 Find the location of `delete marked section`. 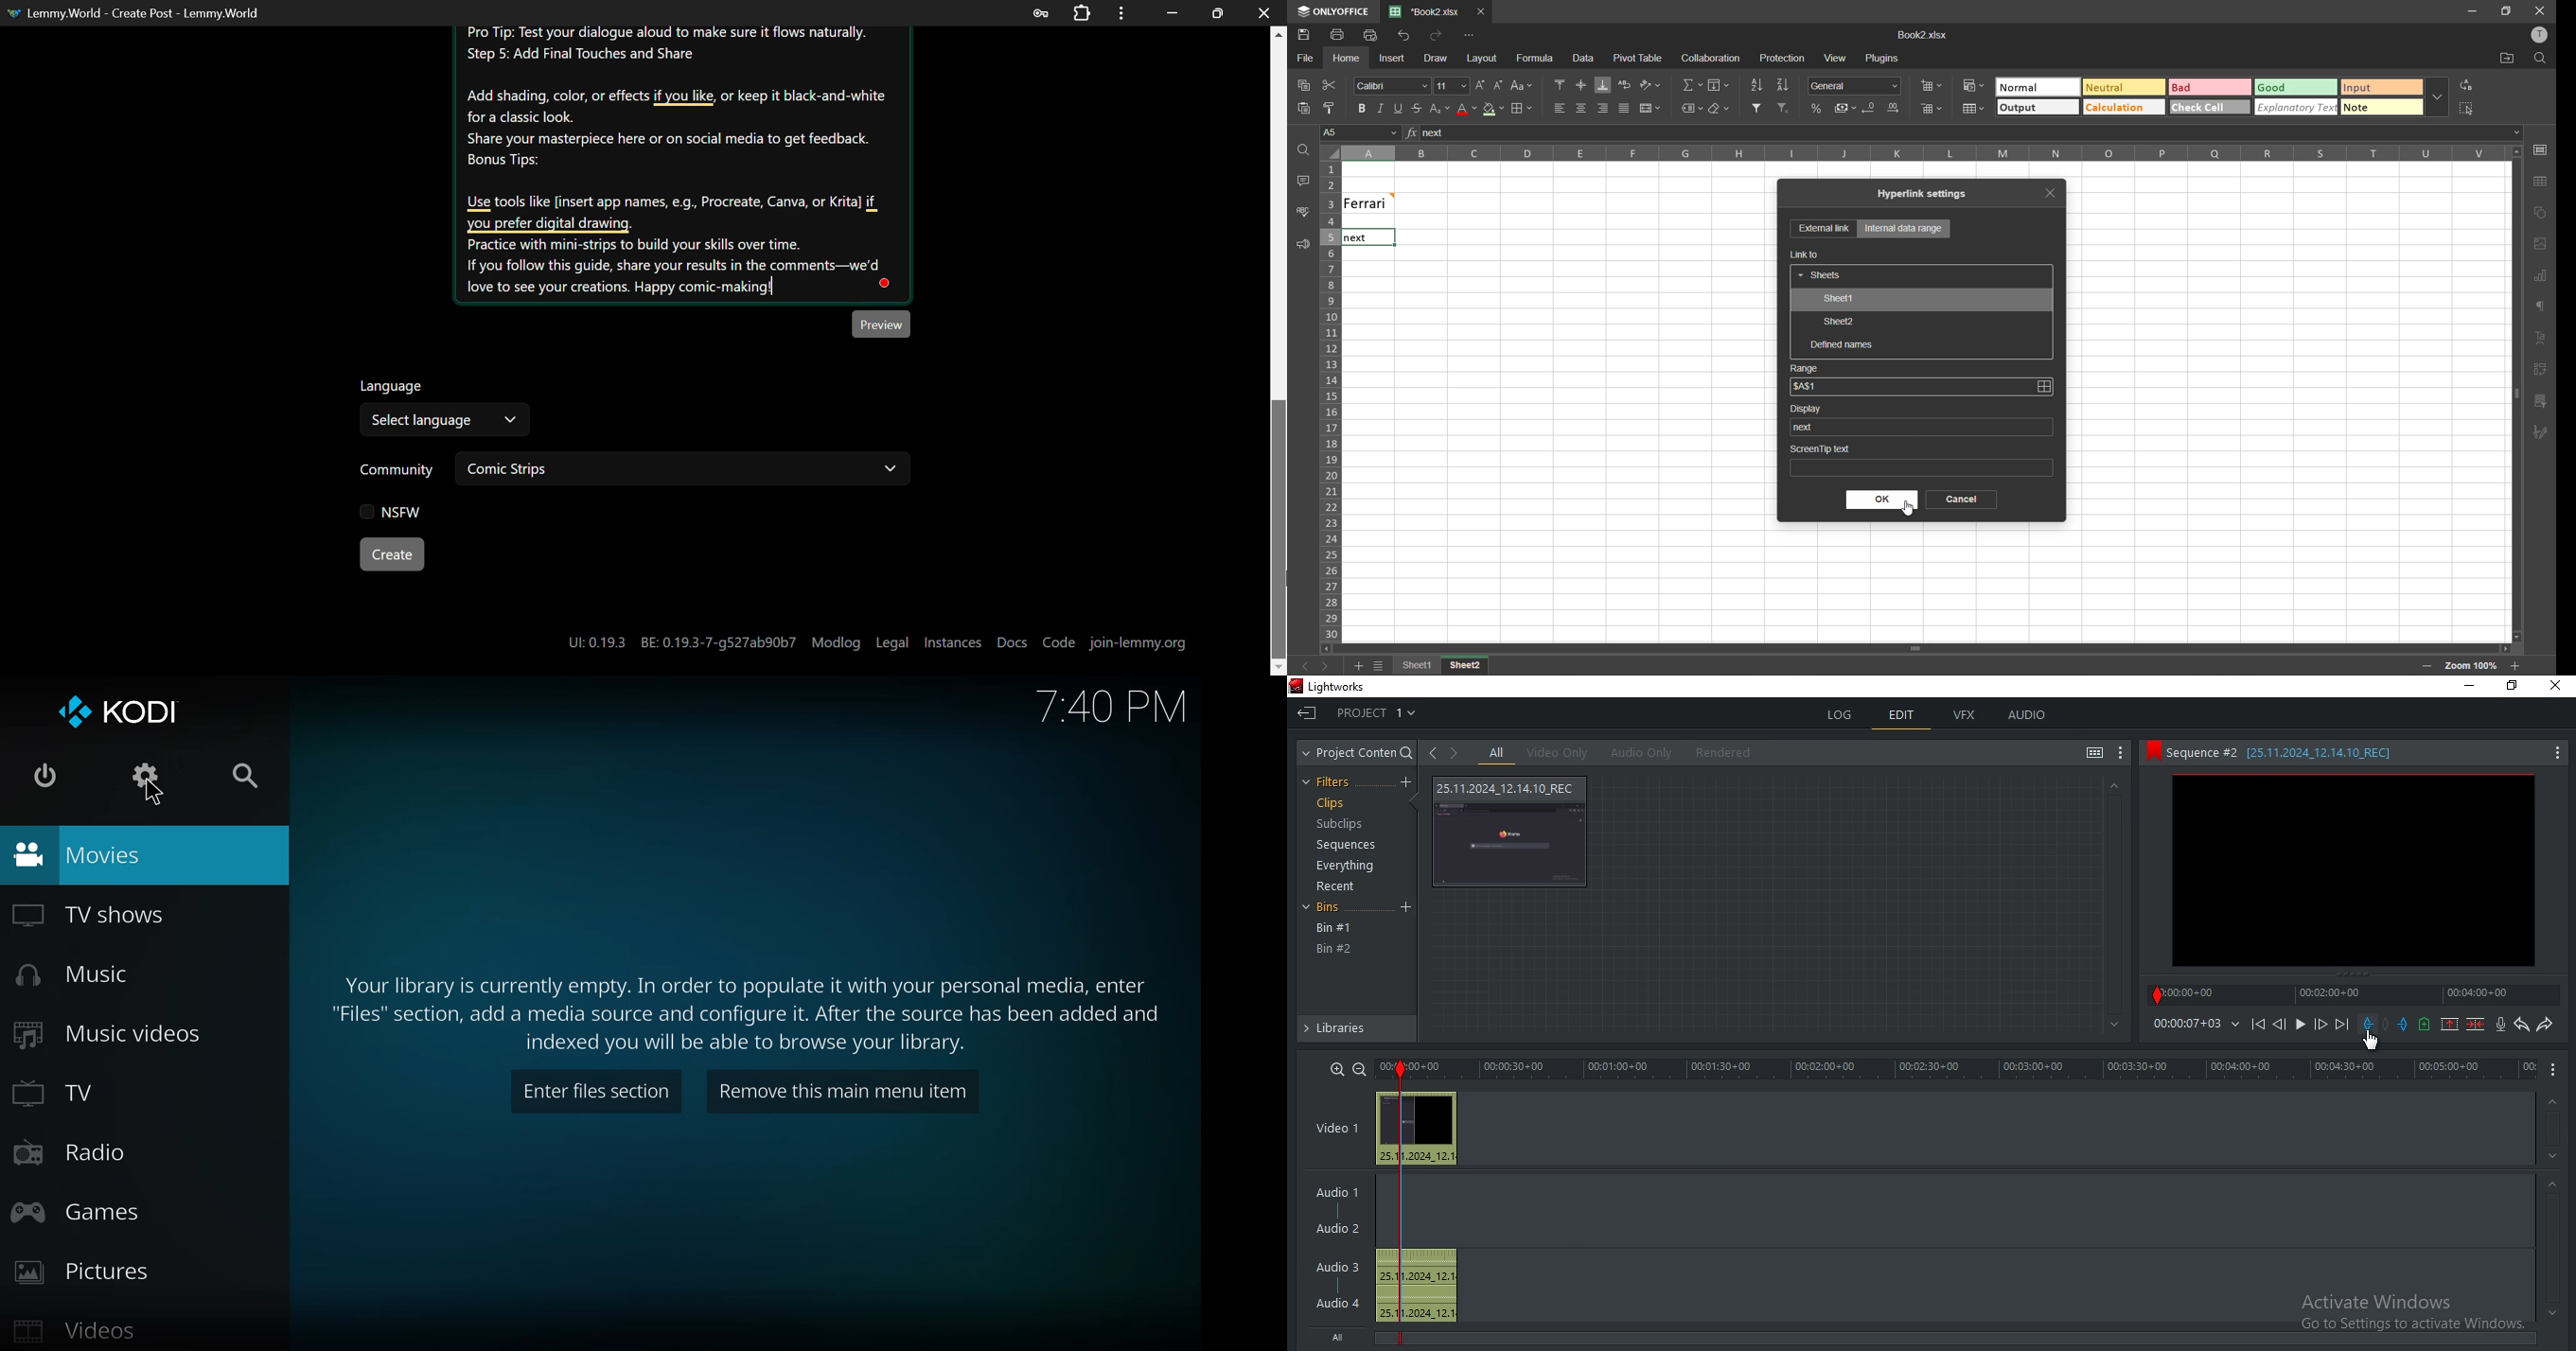

delete marked section is located at coordinates (2476, 1025).